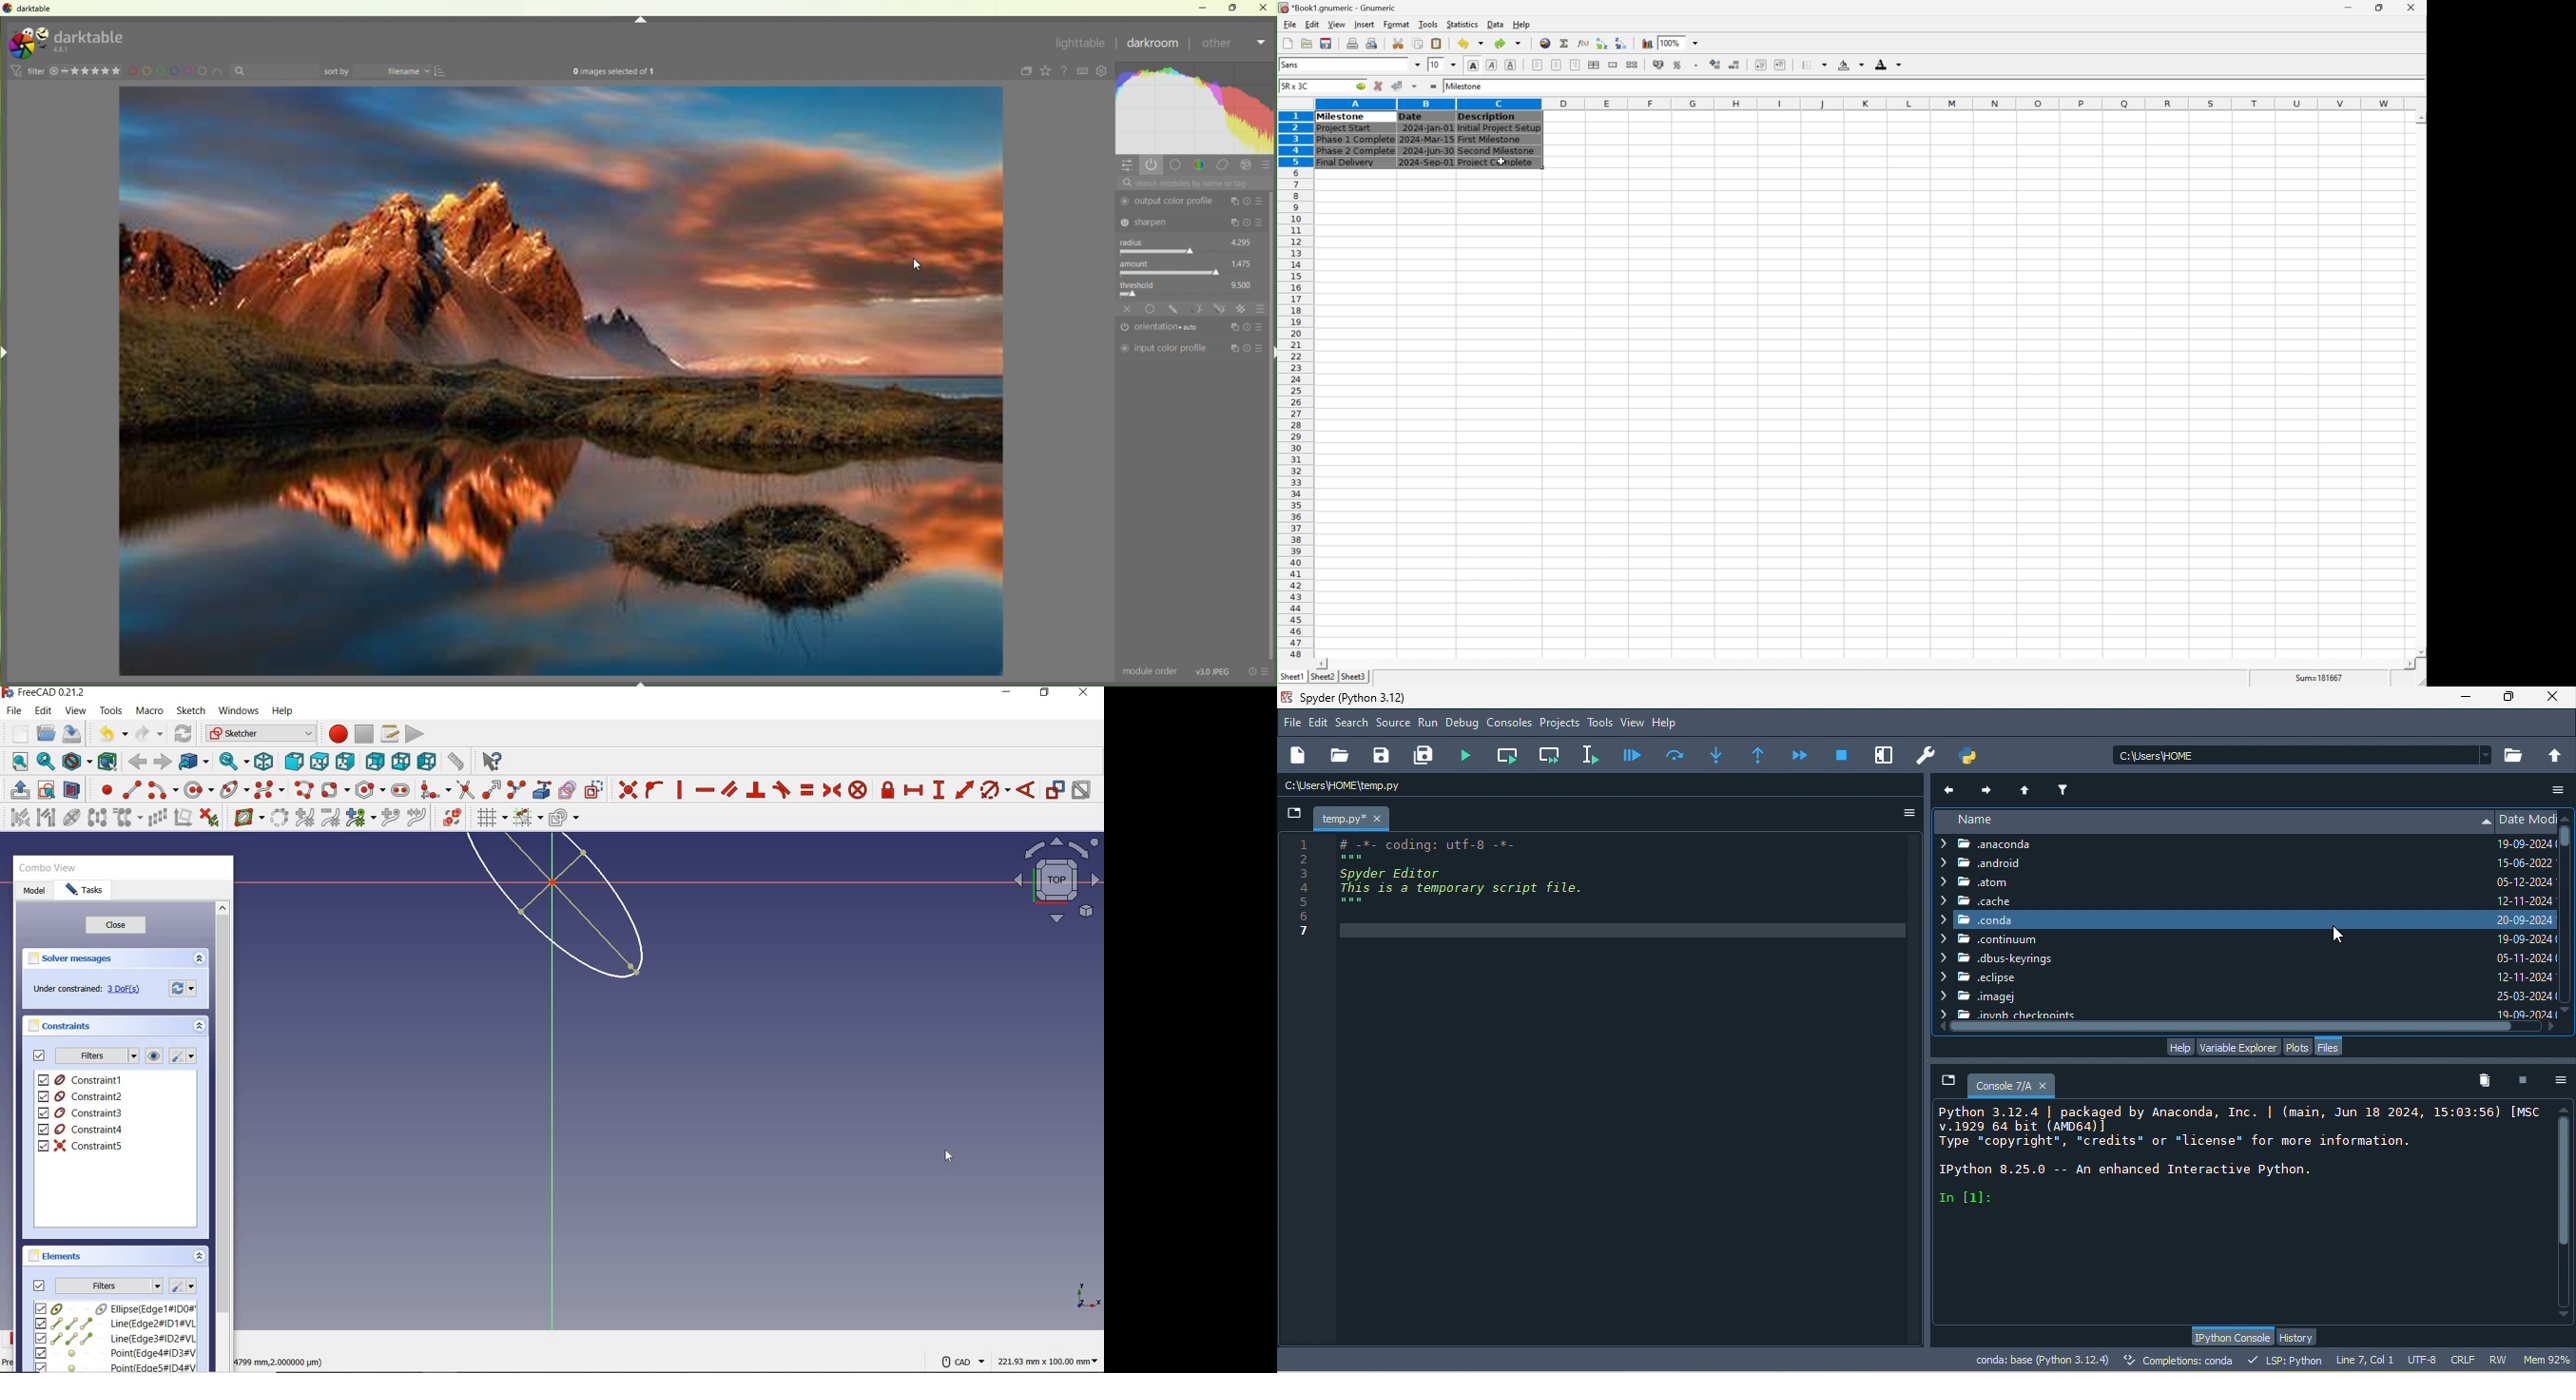 Image resolution: width=2576 pixels, height=1400 pixels. What do you see at coordinates (1473, 44) in the screenshot?
I see `undo` at bounding box center [1473, 44].